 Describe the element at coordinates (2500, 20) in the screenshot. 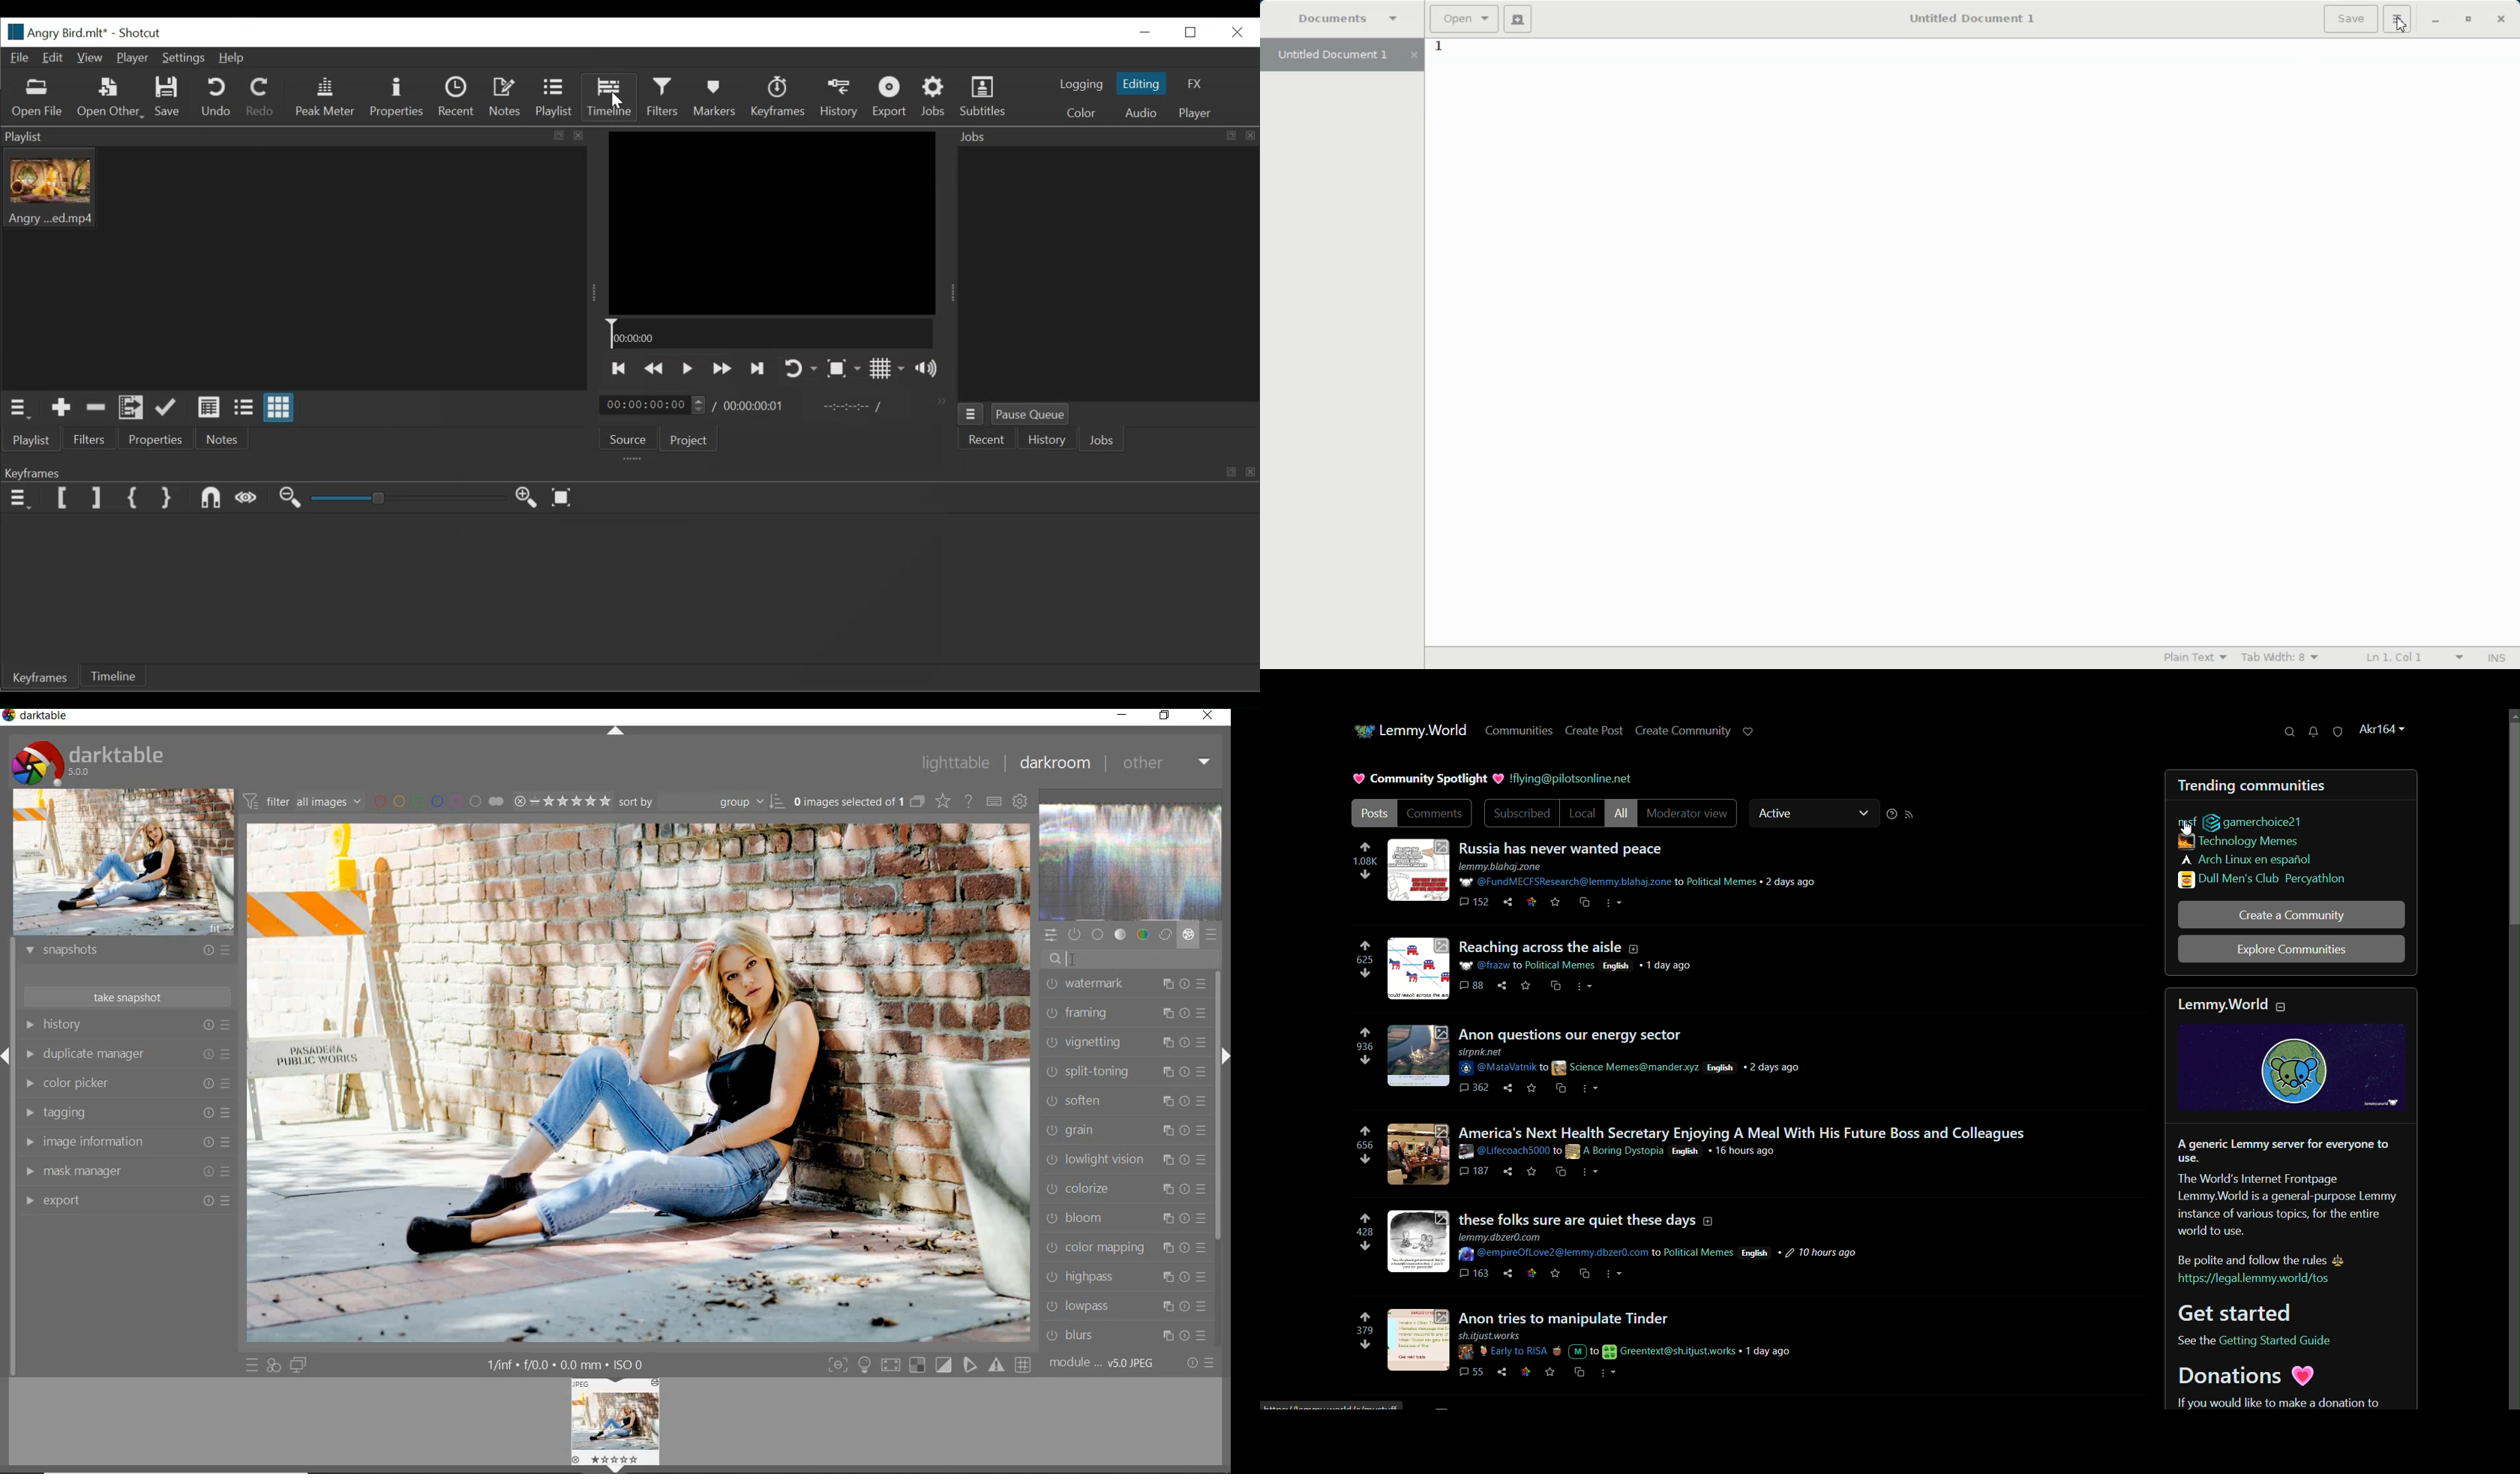

I see `Close` at that location.